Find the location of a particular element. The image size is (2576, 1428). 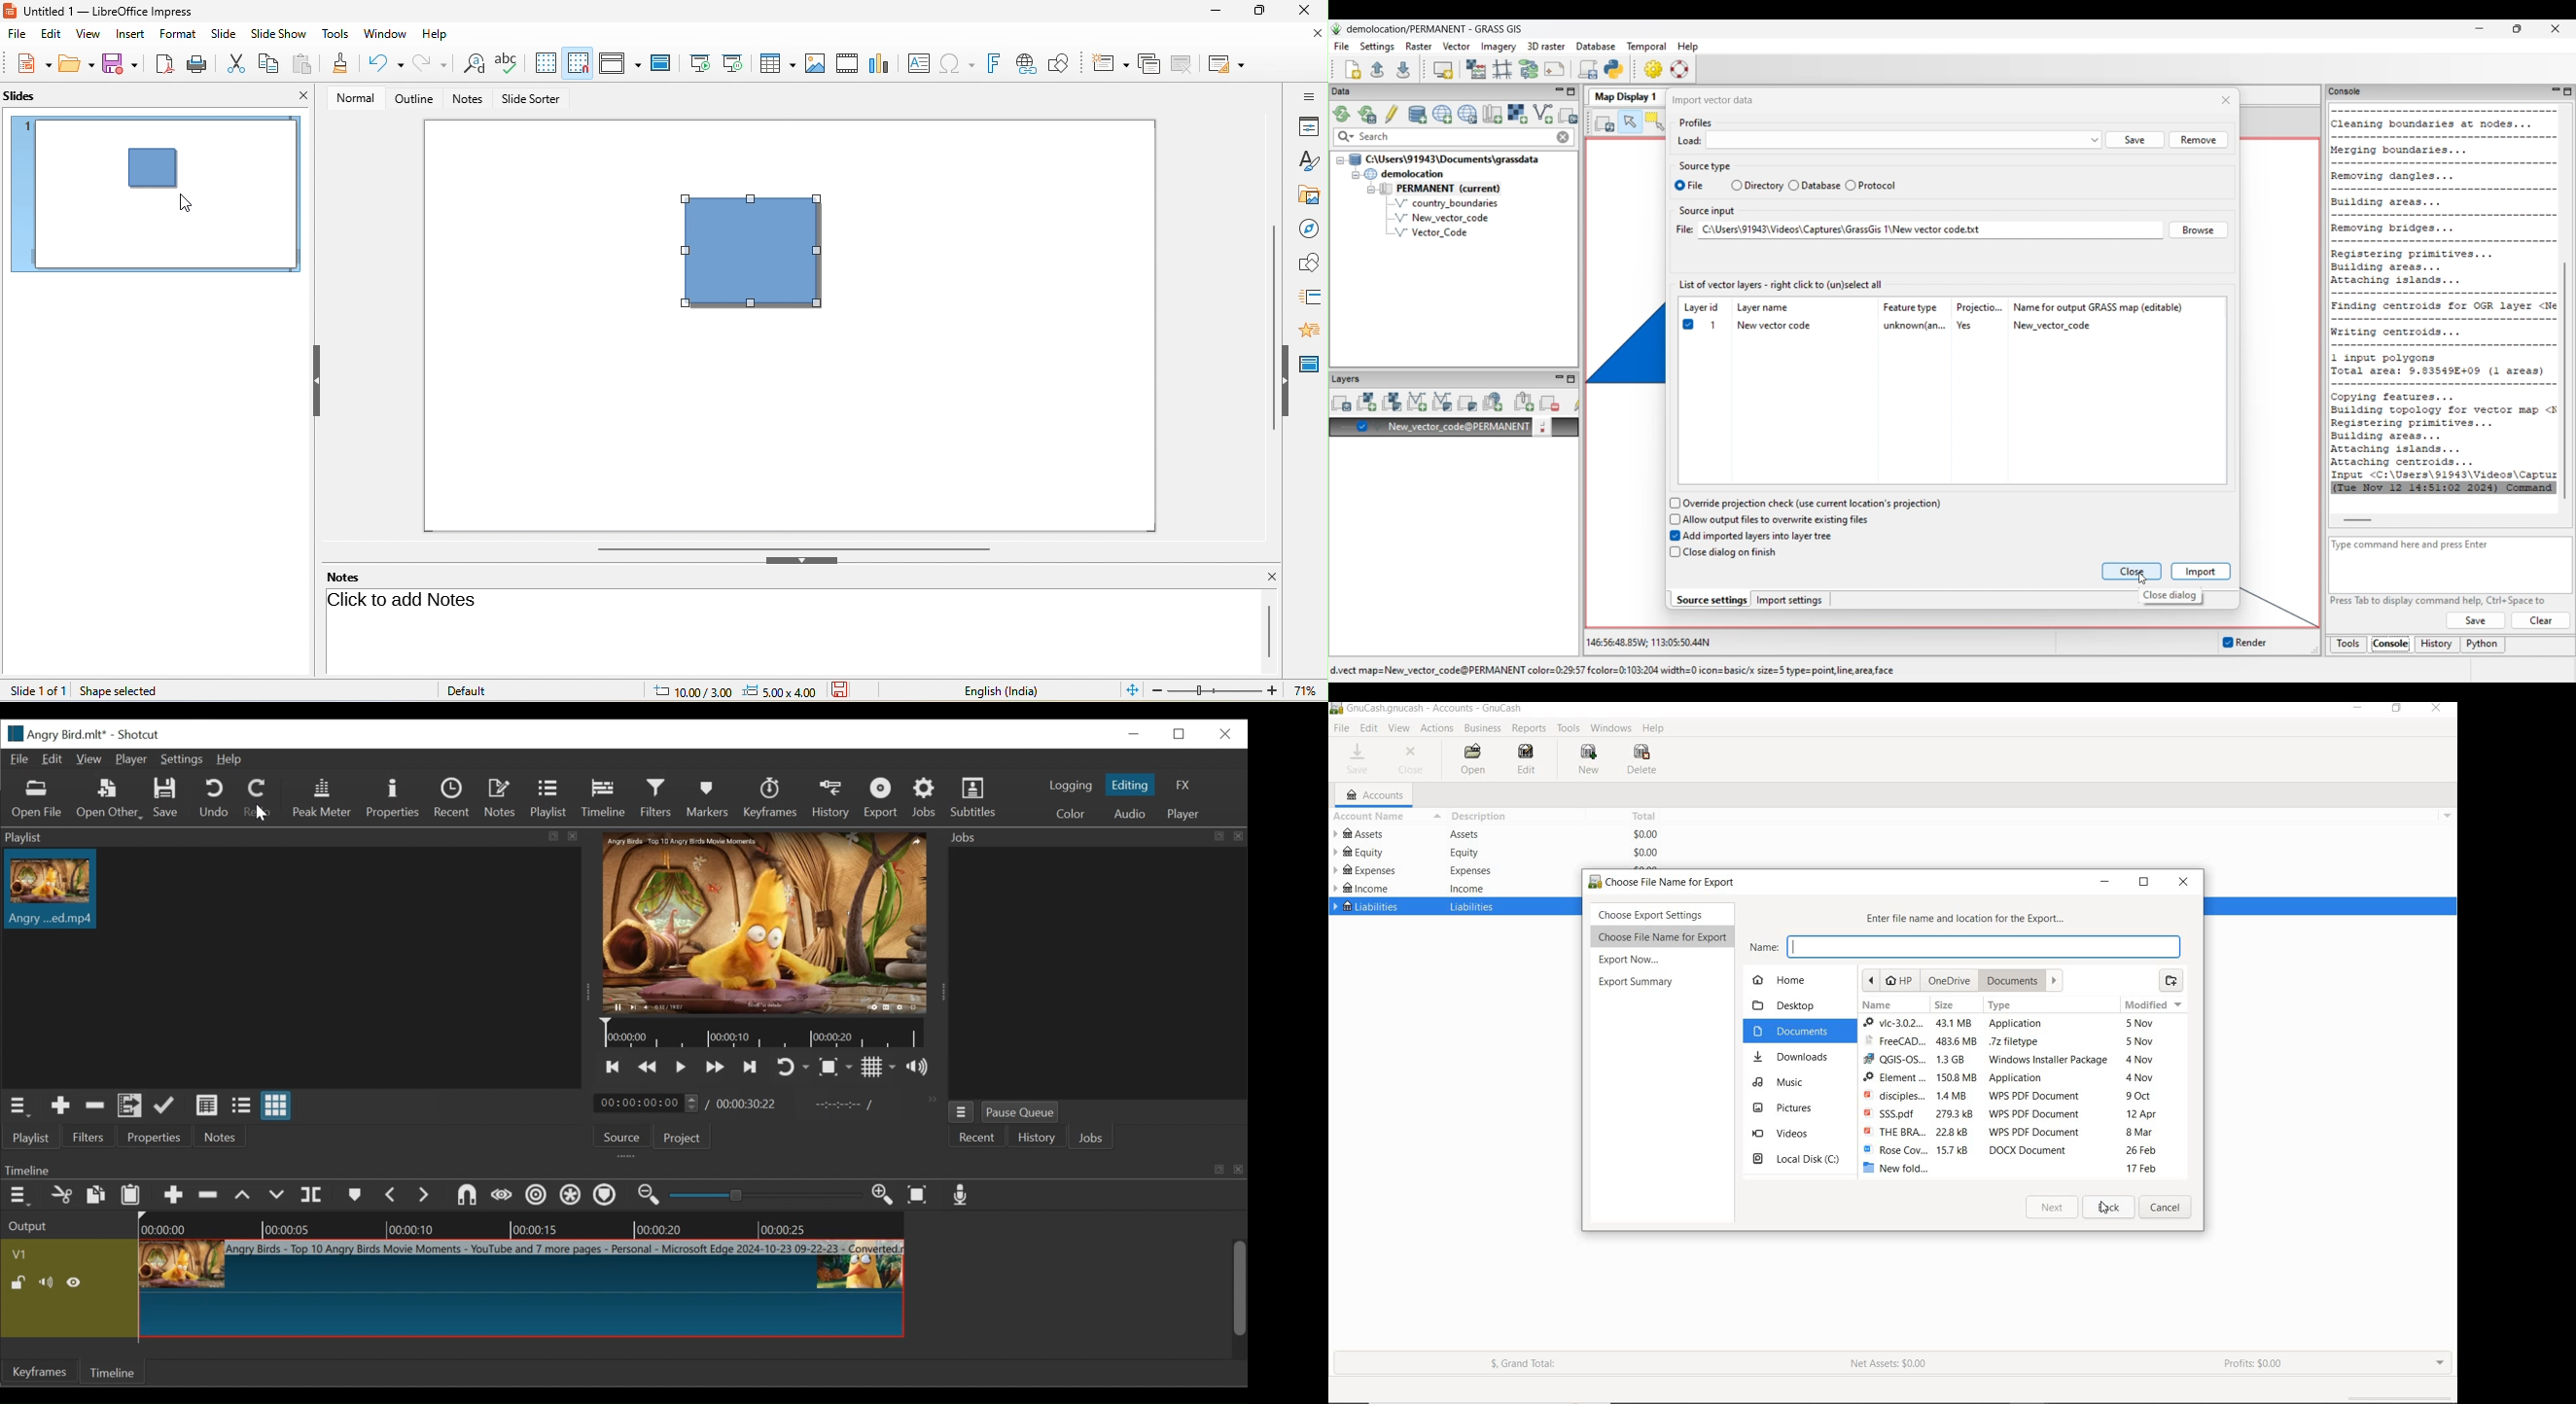

choose File Name for Export is located at coordinates (1660, 937).